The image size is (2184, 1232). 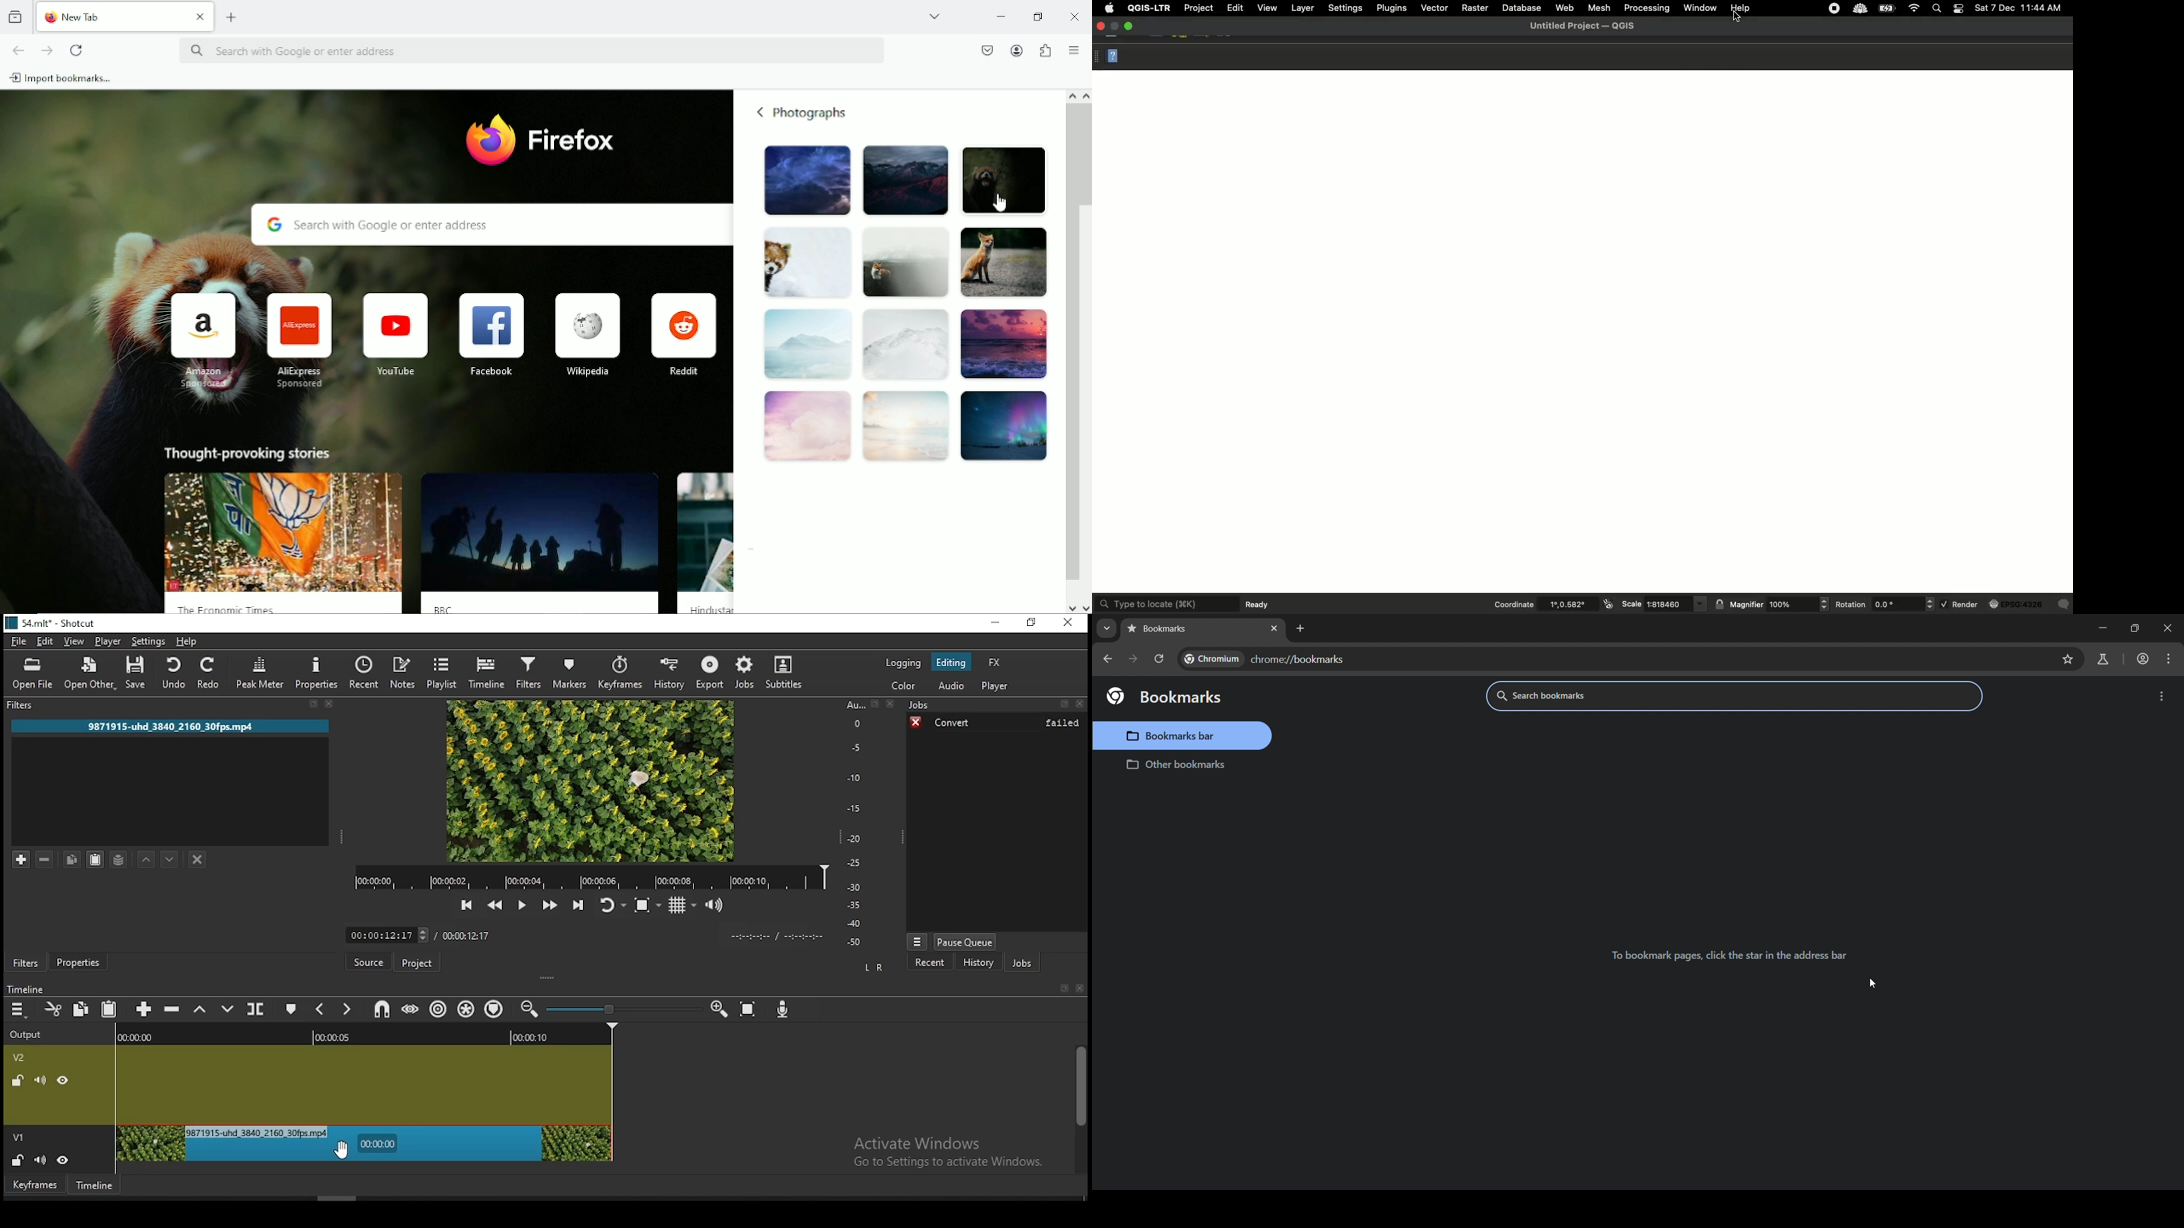 What do you see at coordinates (1134, 661) in the screenshot?
I see `go forward one page` at bounding box center [1134, 661].